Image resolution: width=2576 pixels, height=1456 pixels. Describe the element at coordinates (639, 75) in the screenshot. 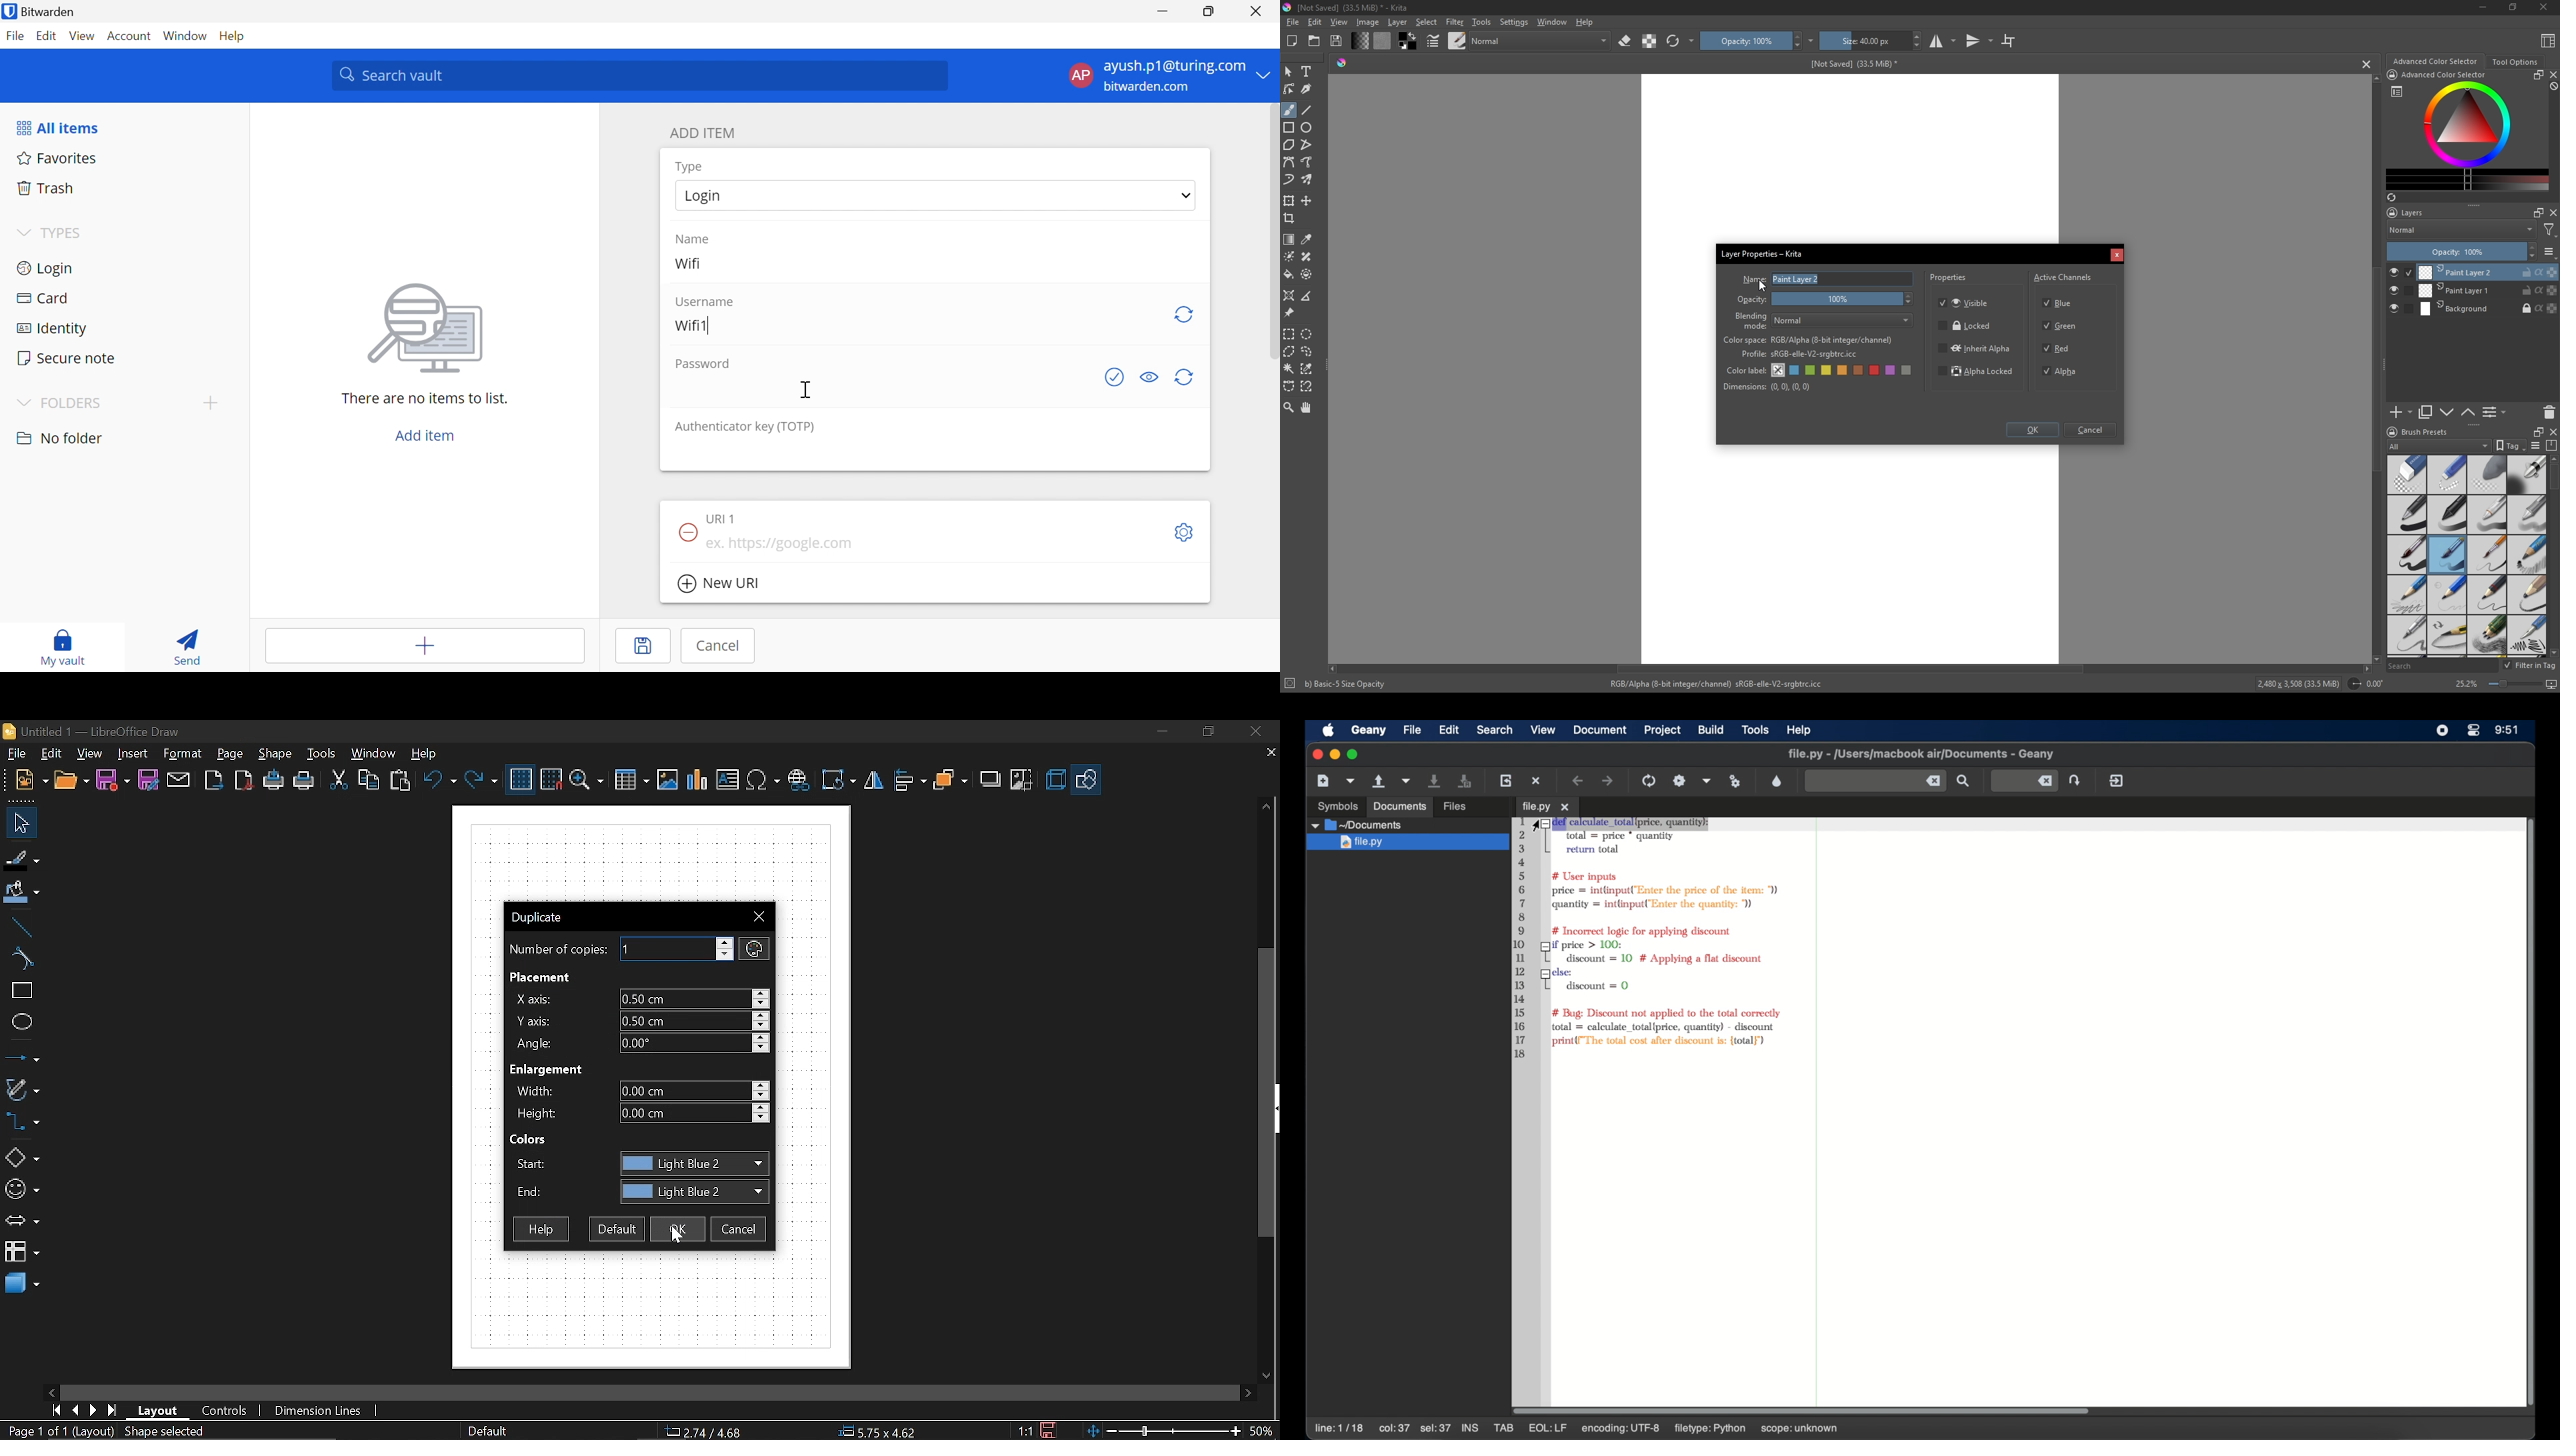

I see `Search vault` at that location.